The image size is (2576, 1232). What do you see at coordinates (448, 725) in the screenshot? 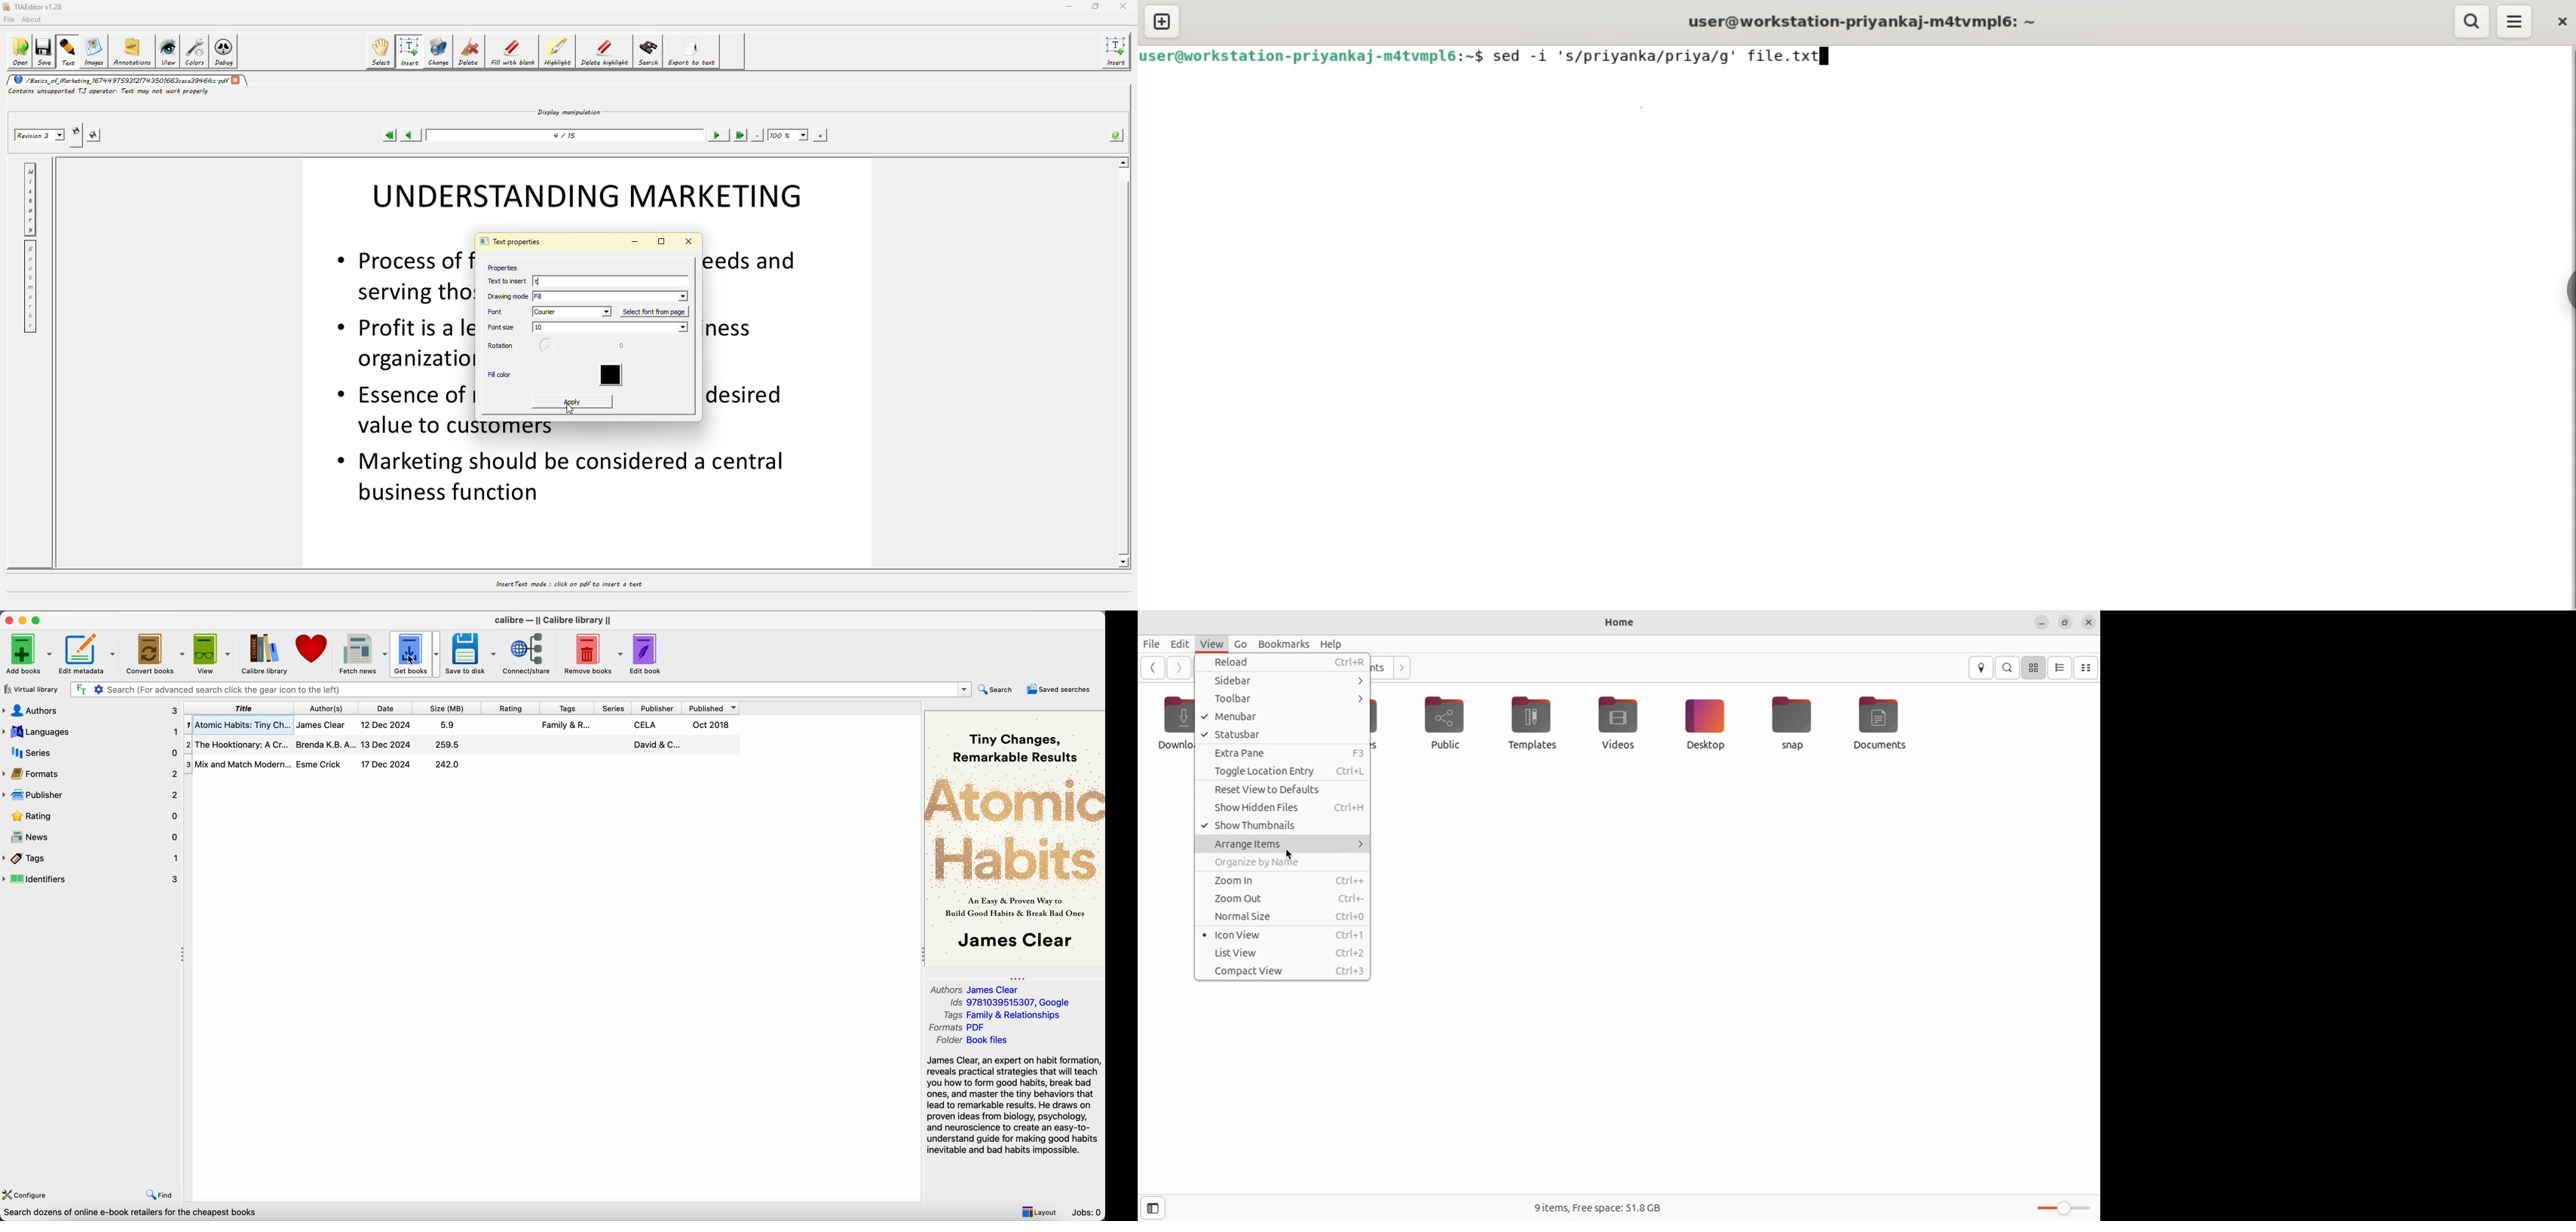
I see `5.9` at bounding box center [448, 725].